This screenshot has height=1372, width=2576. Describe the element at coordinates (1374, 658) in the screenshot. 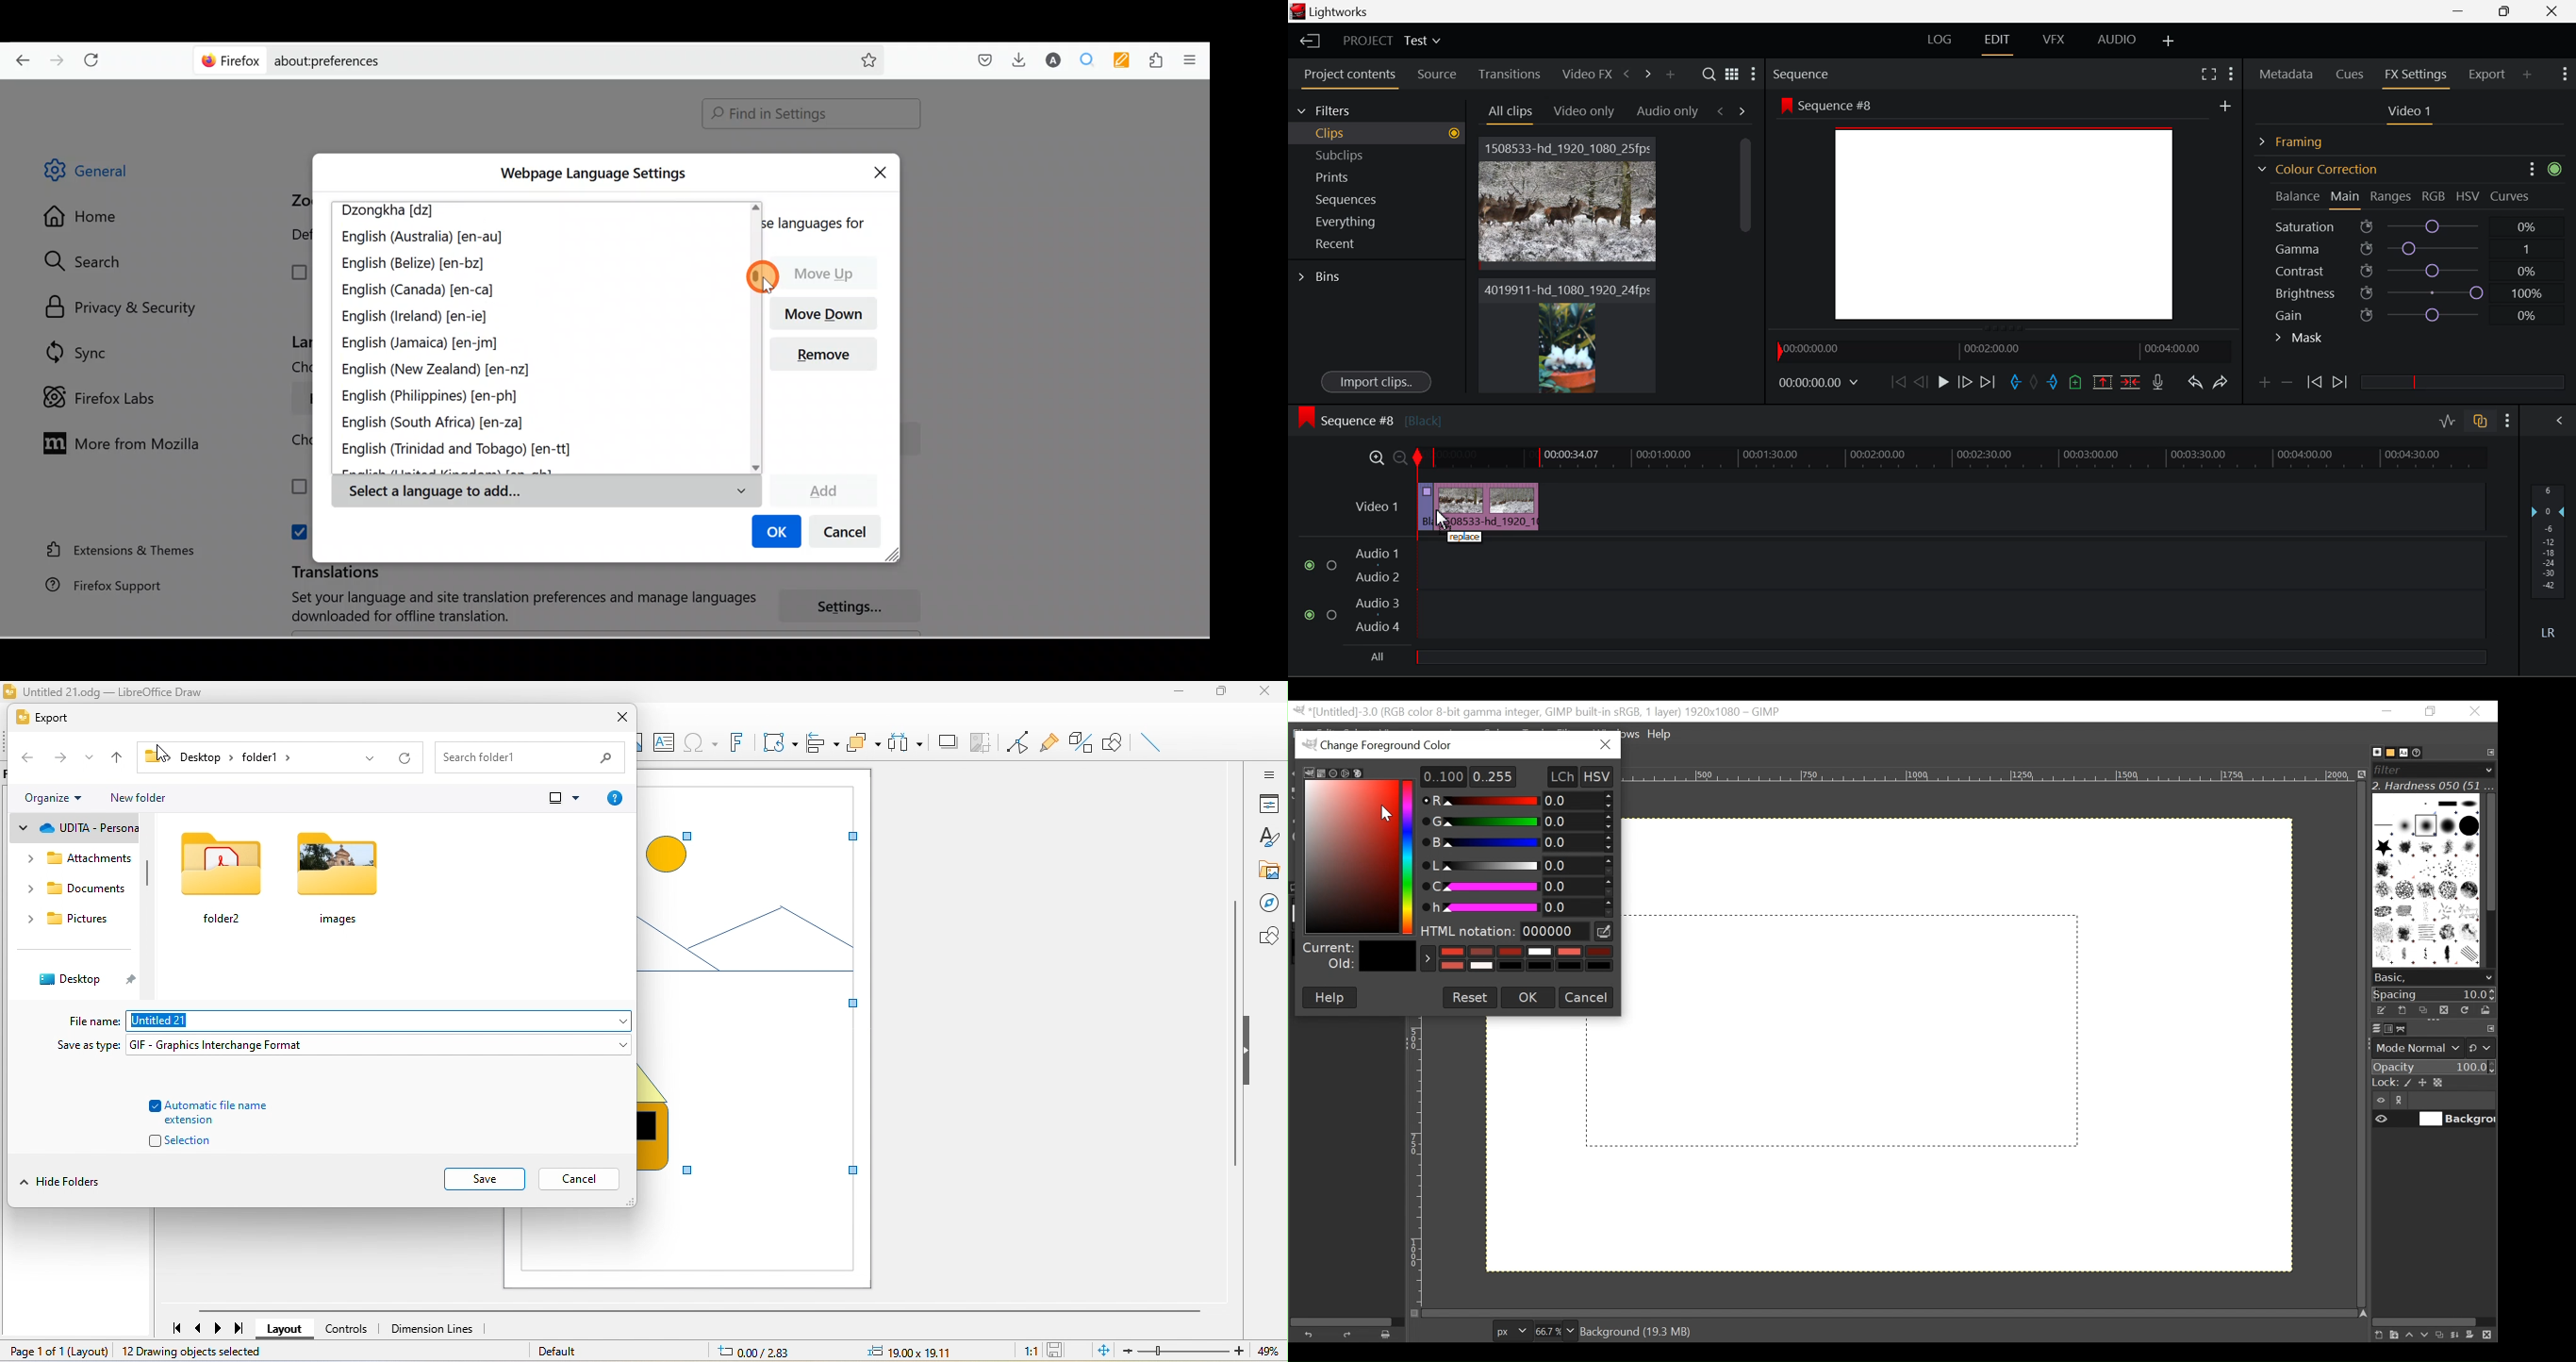

I see `All` at that location.